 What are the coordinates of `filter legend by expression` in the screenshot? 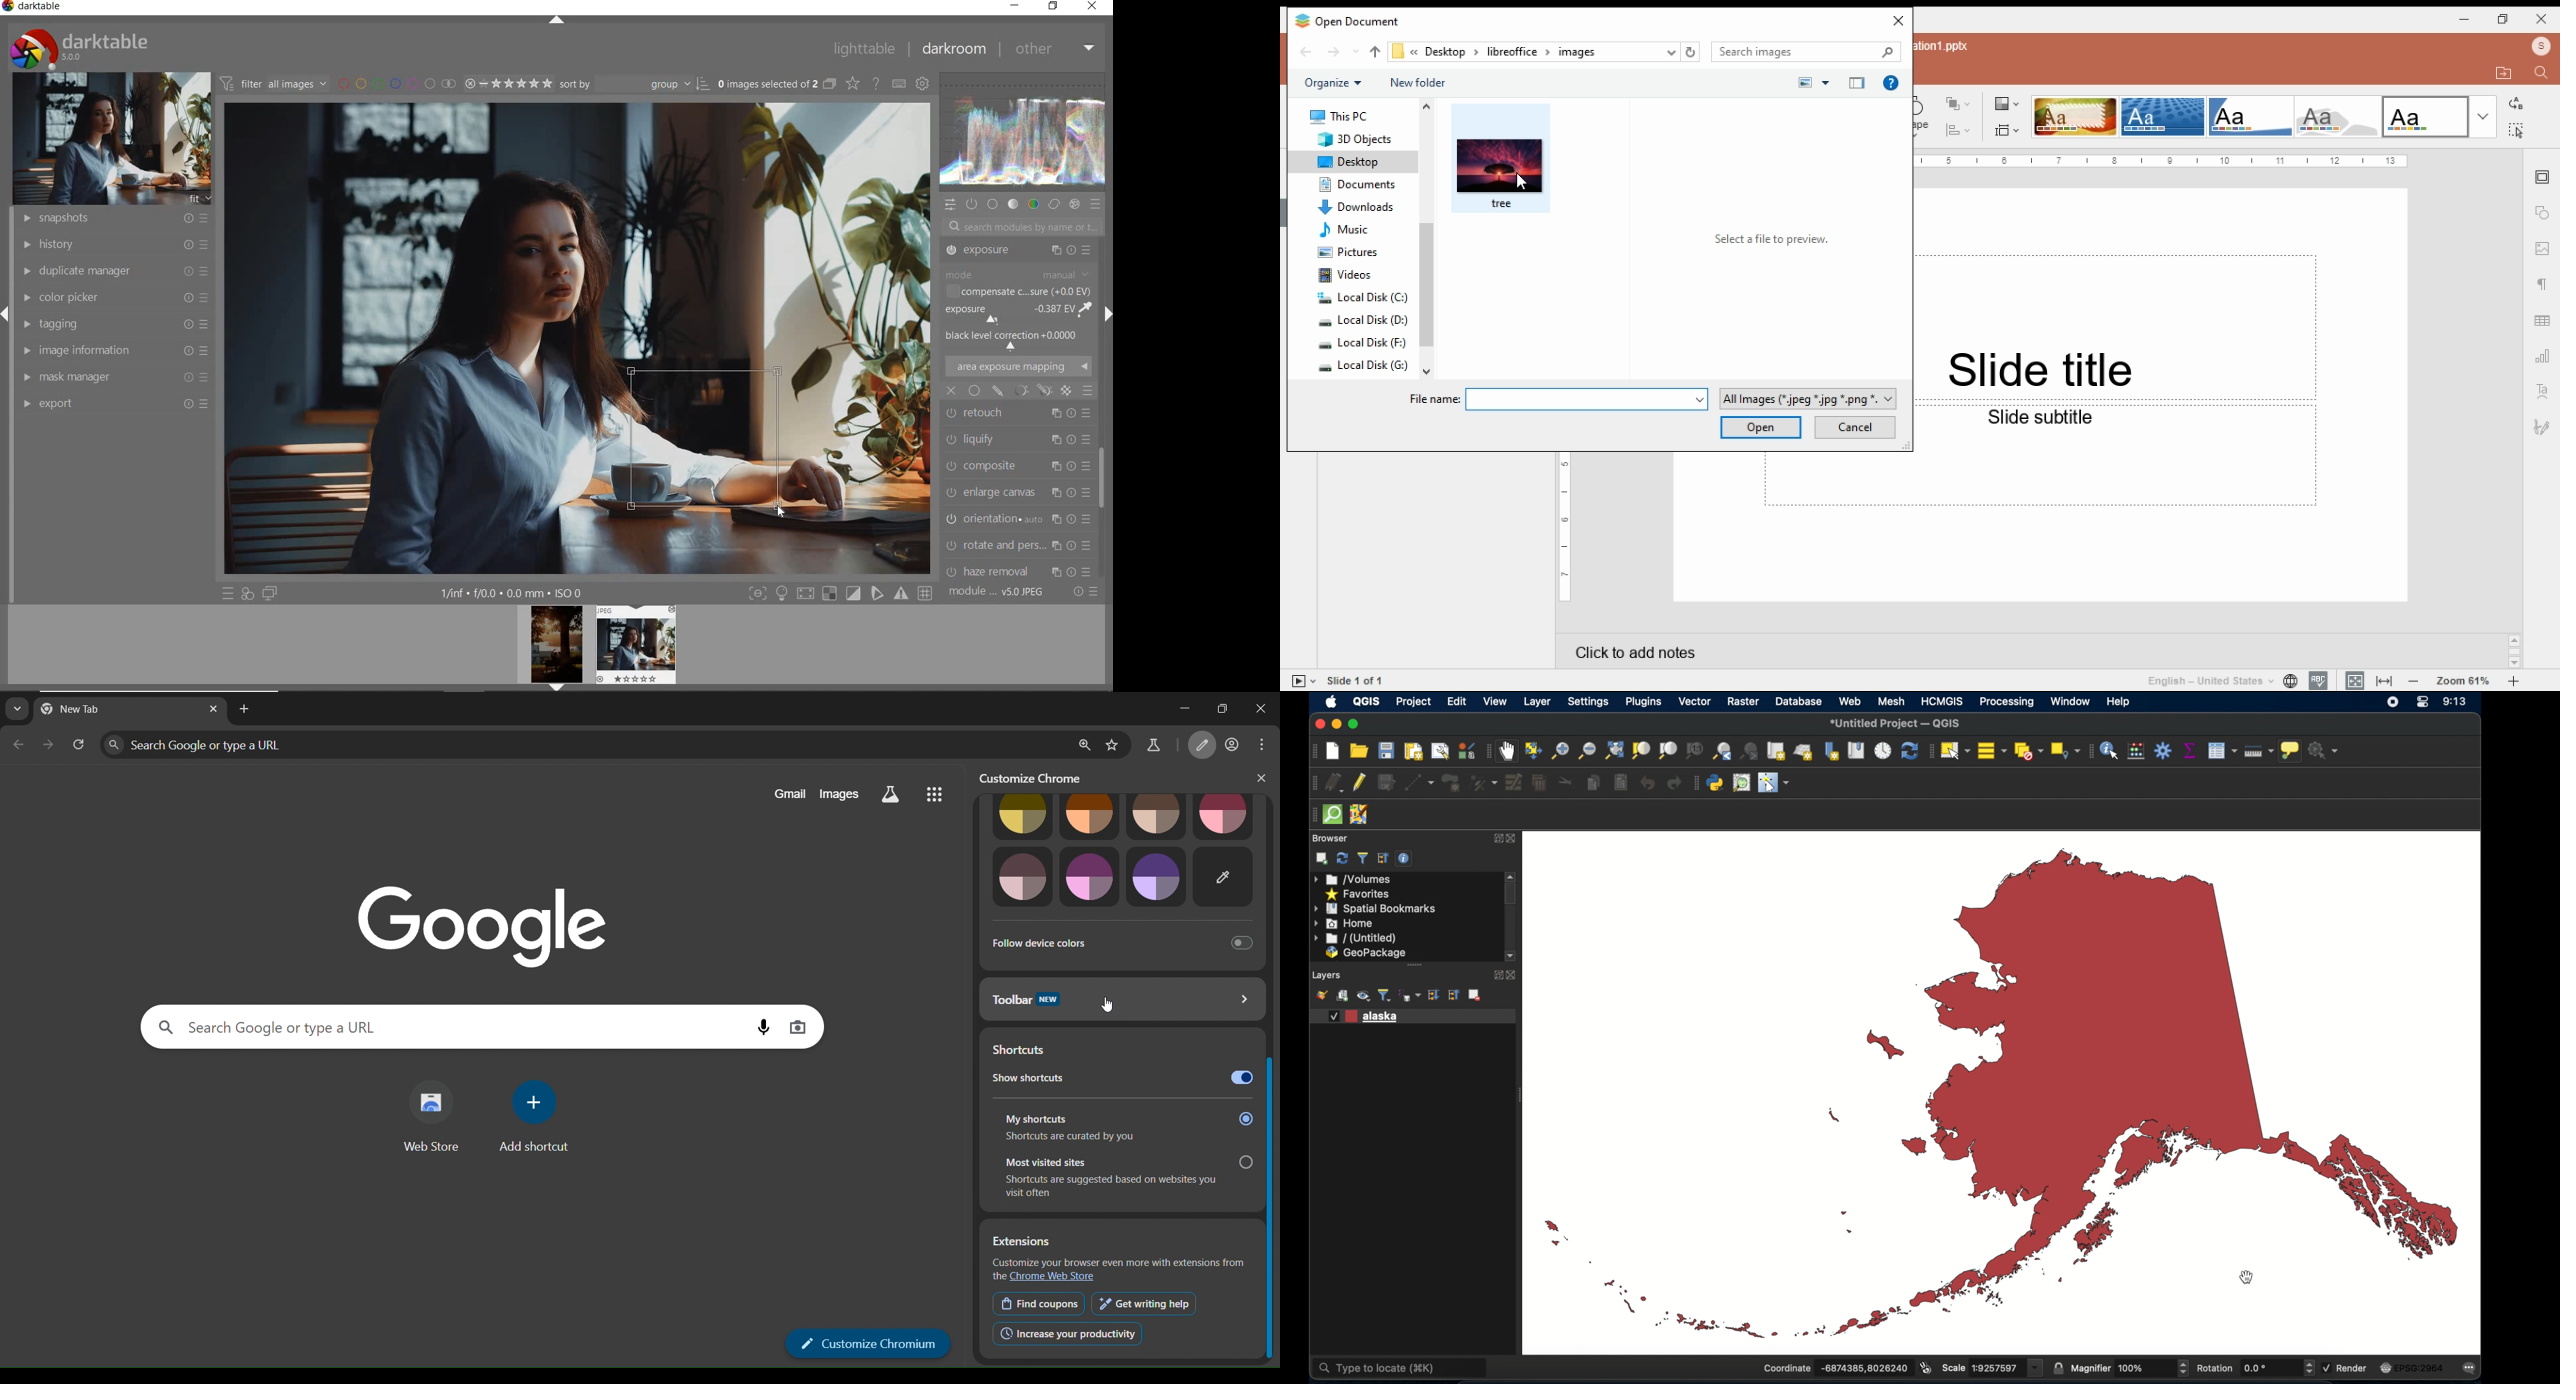 It's located at (1413, 997).